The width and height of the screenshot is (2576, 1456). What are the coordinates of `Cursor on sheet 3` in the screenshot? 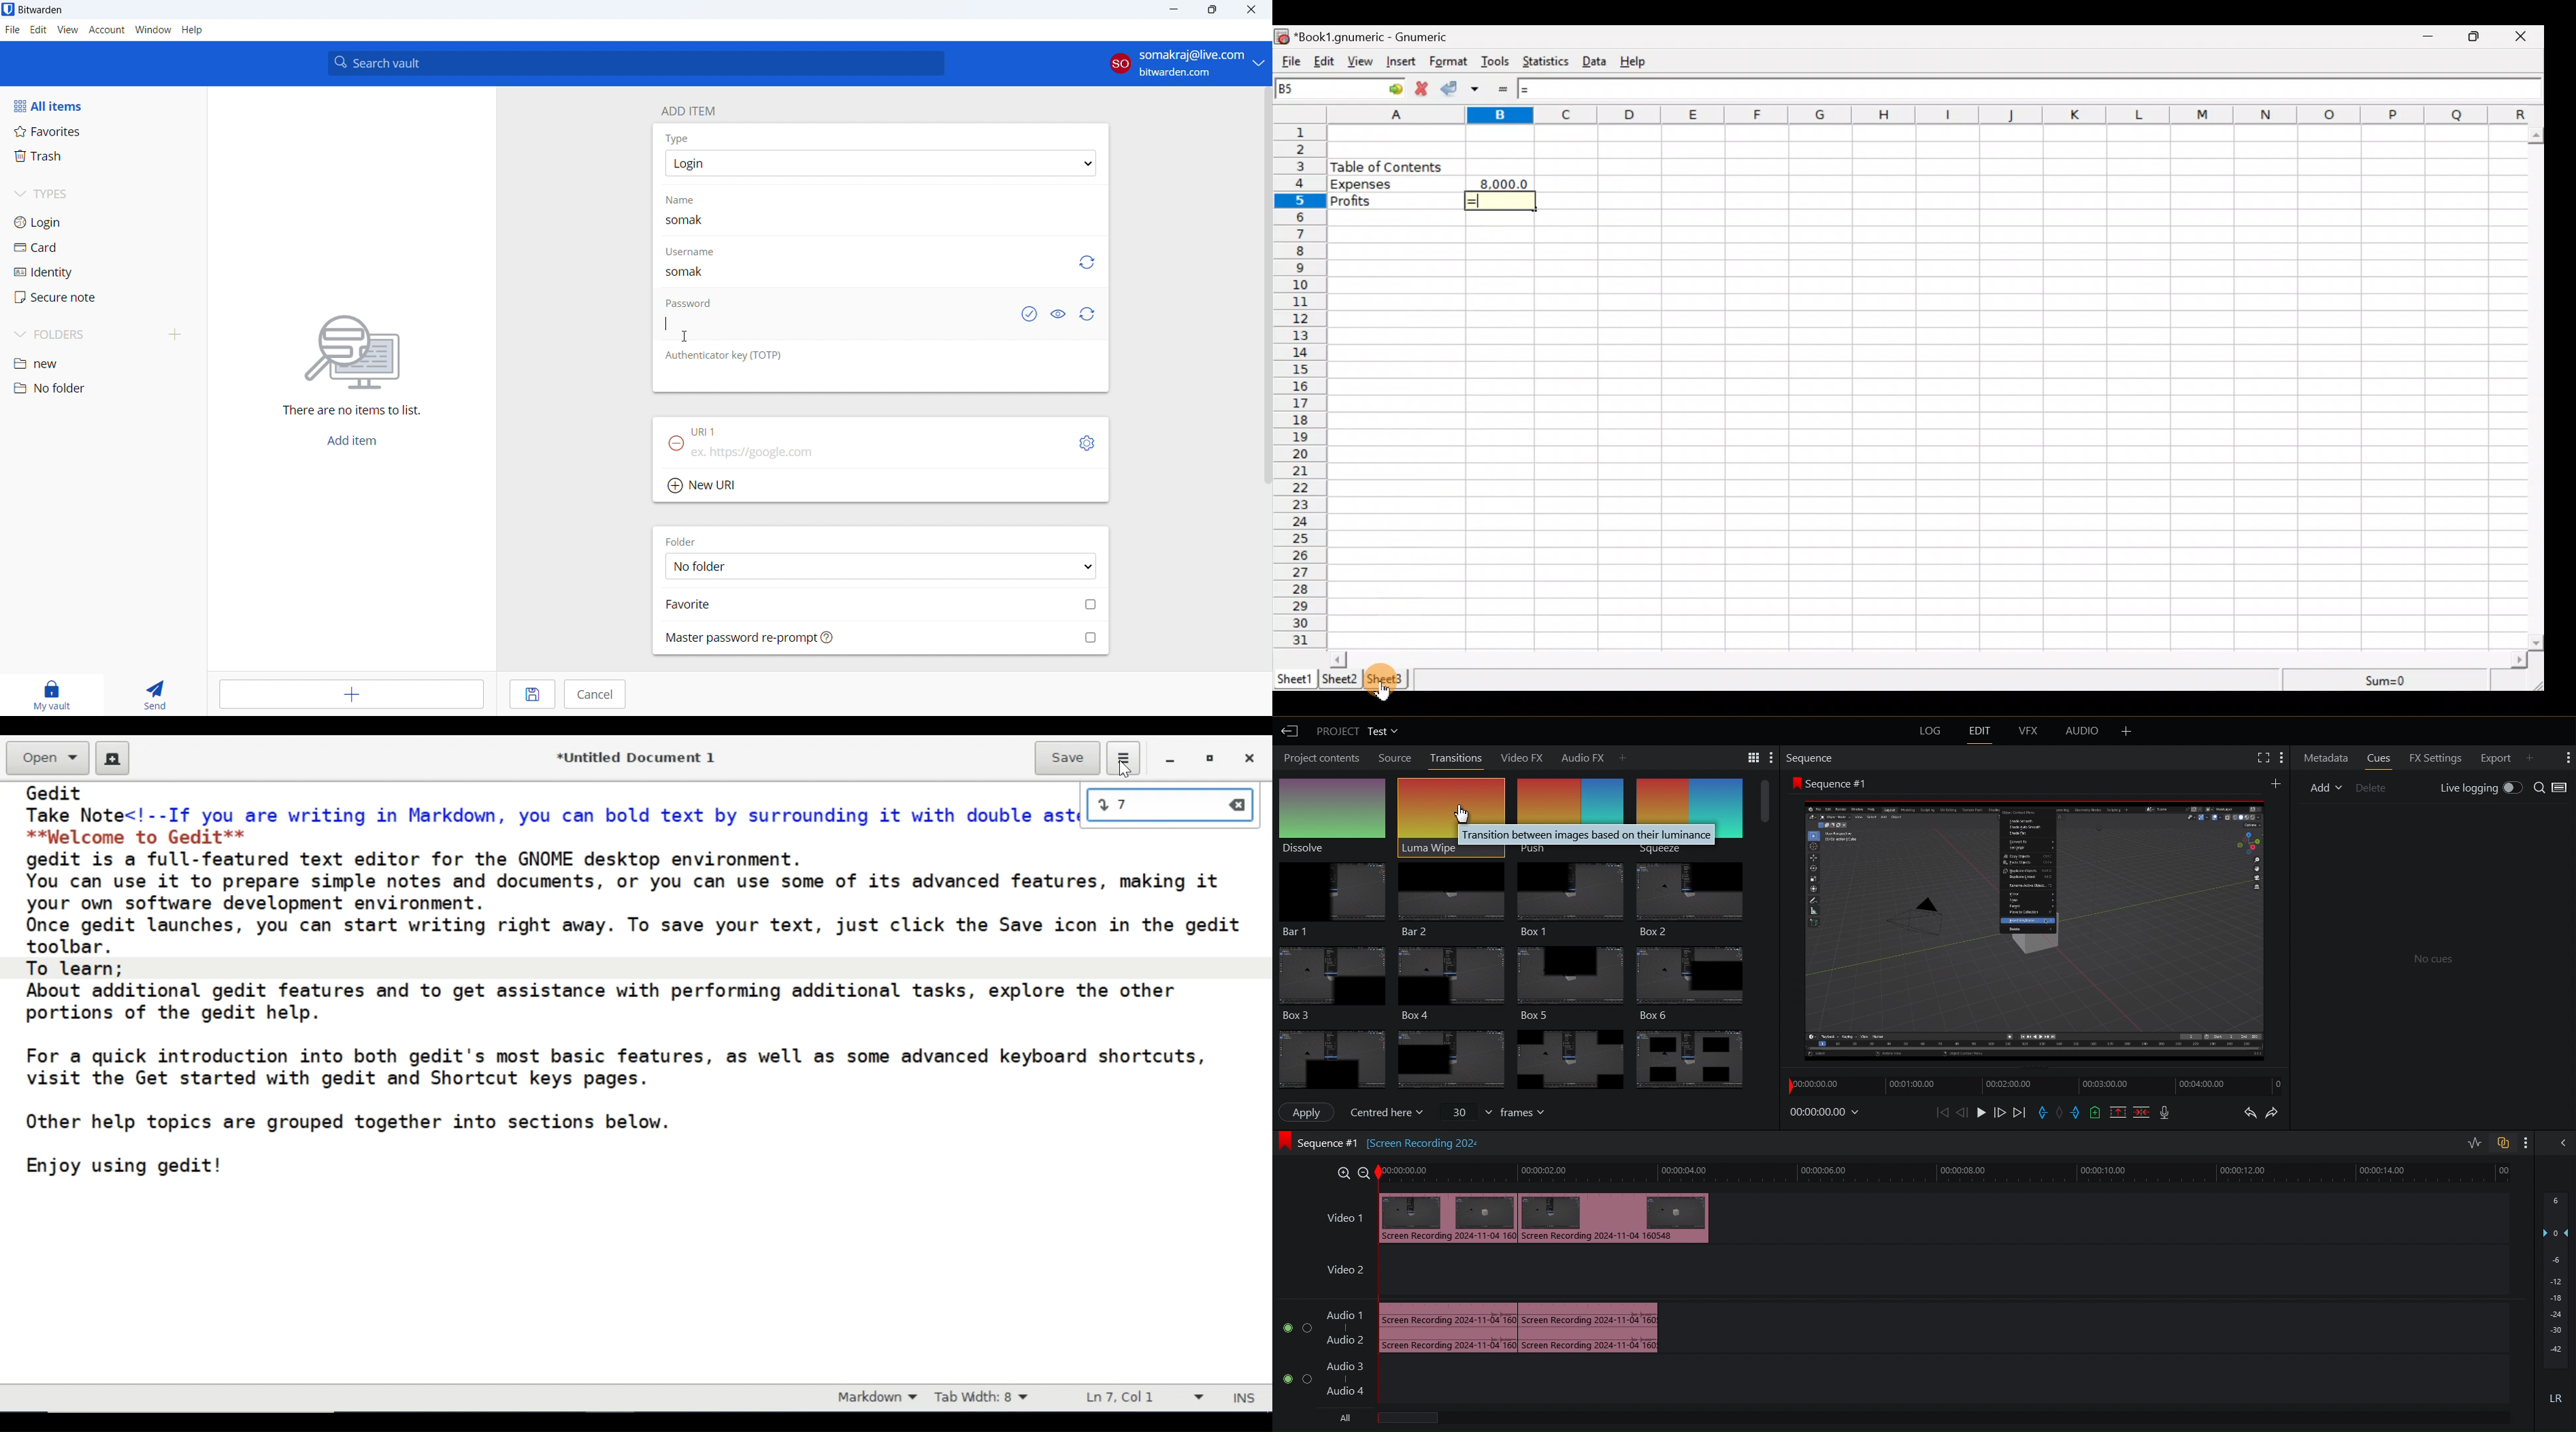 It's located at (1386, 695).